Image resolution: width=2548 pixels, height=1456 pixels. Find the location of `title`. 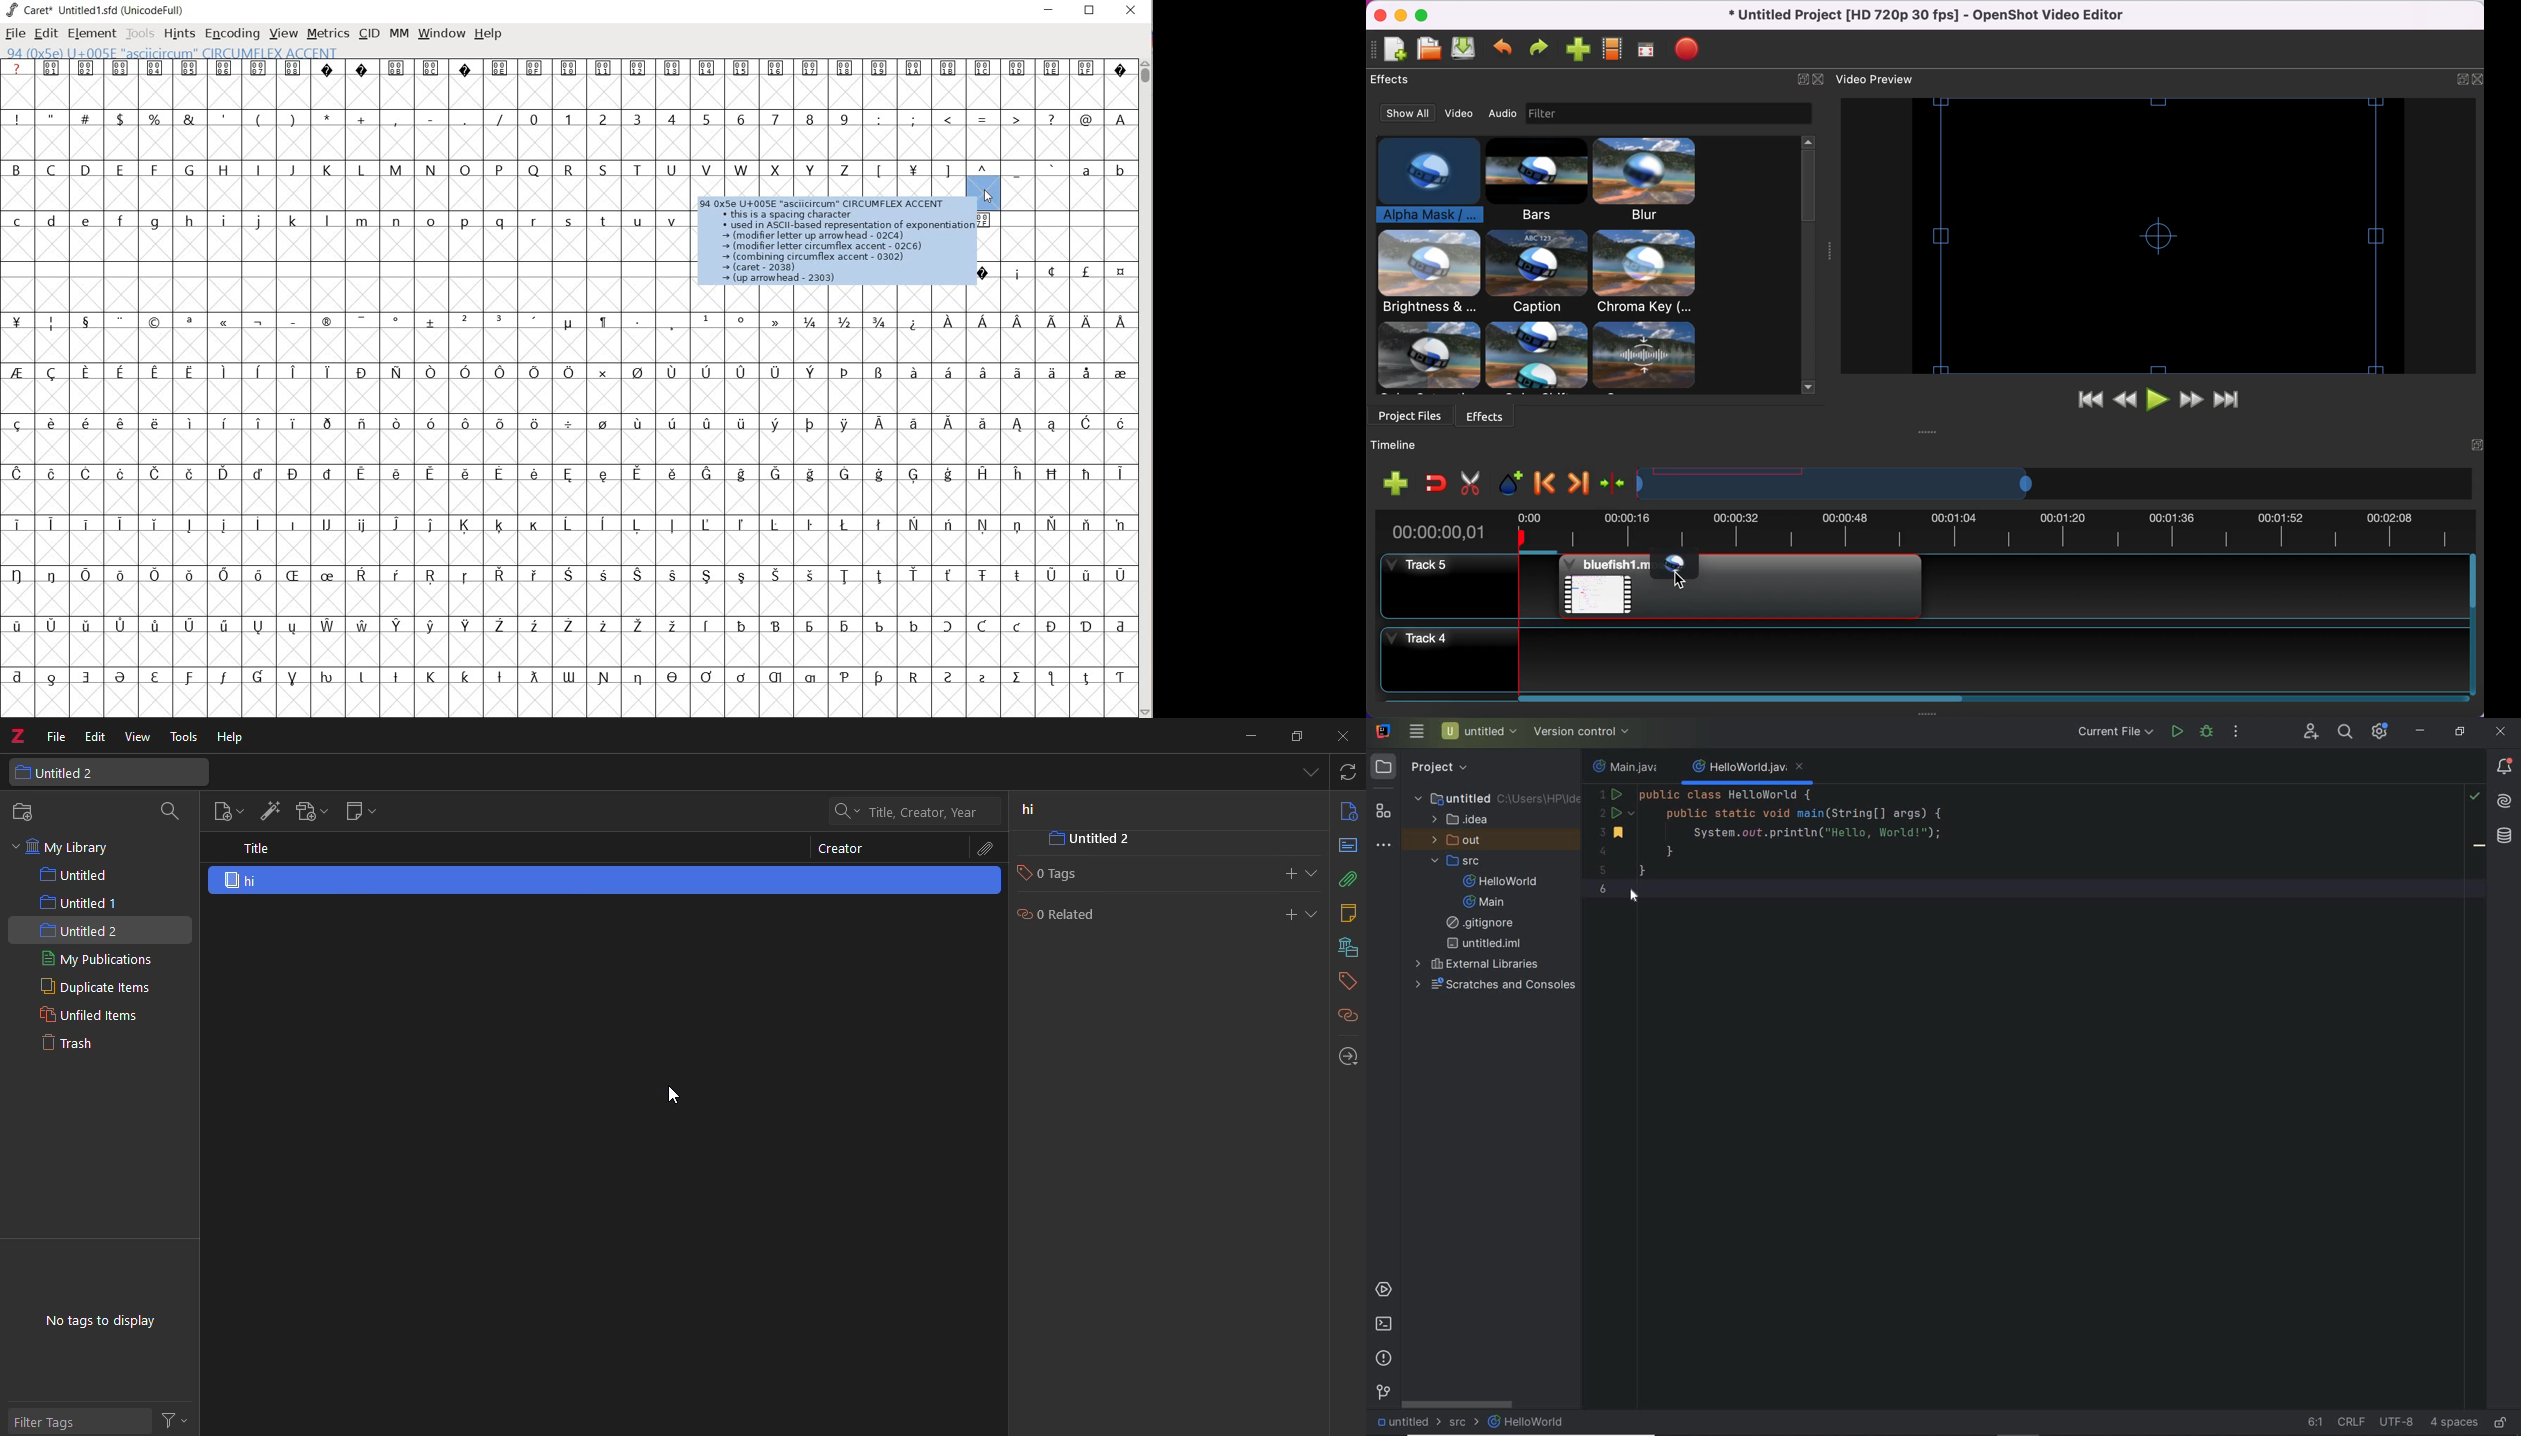

title is located at coordinates (255, 848).